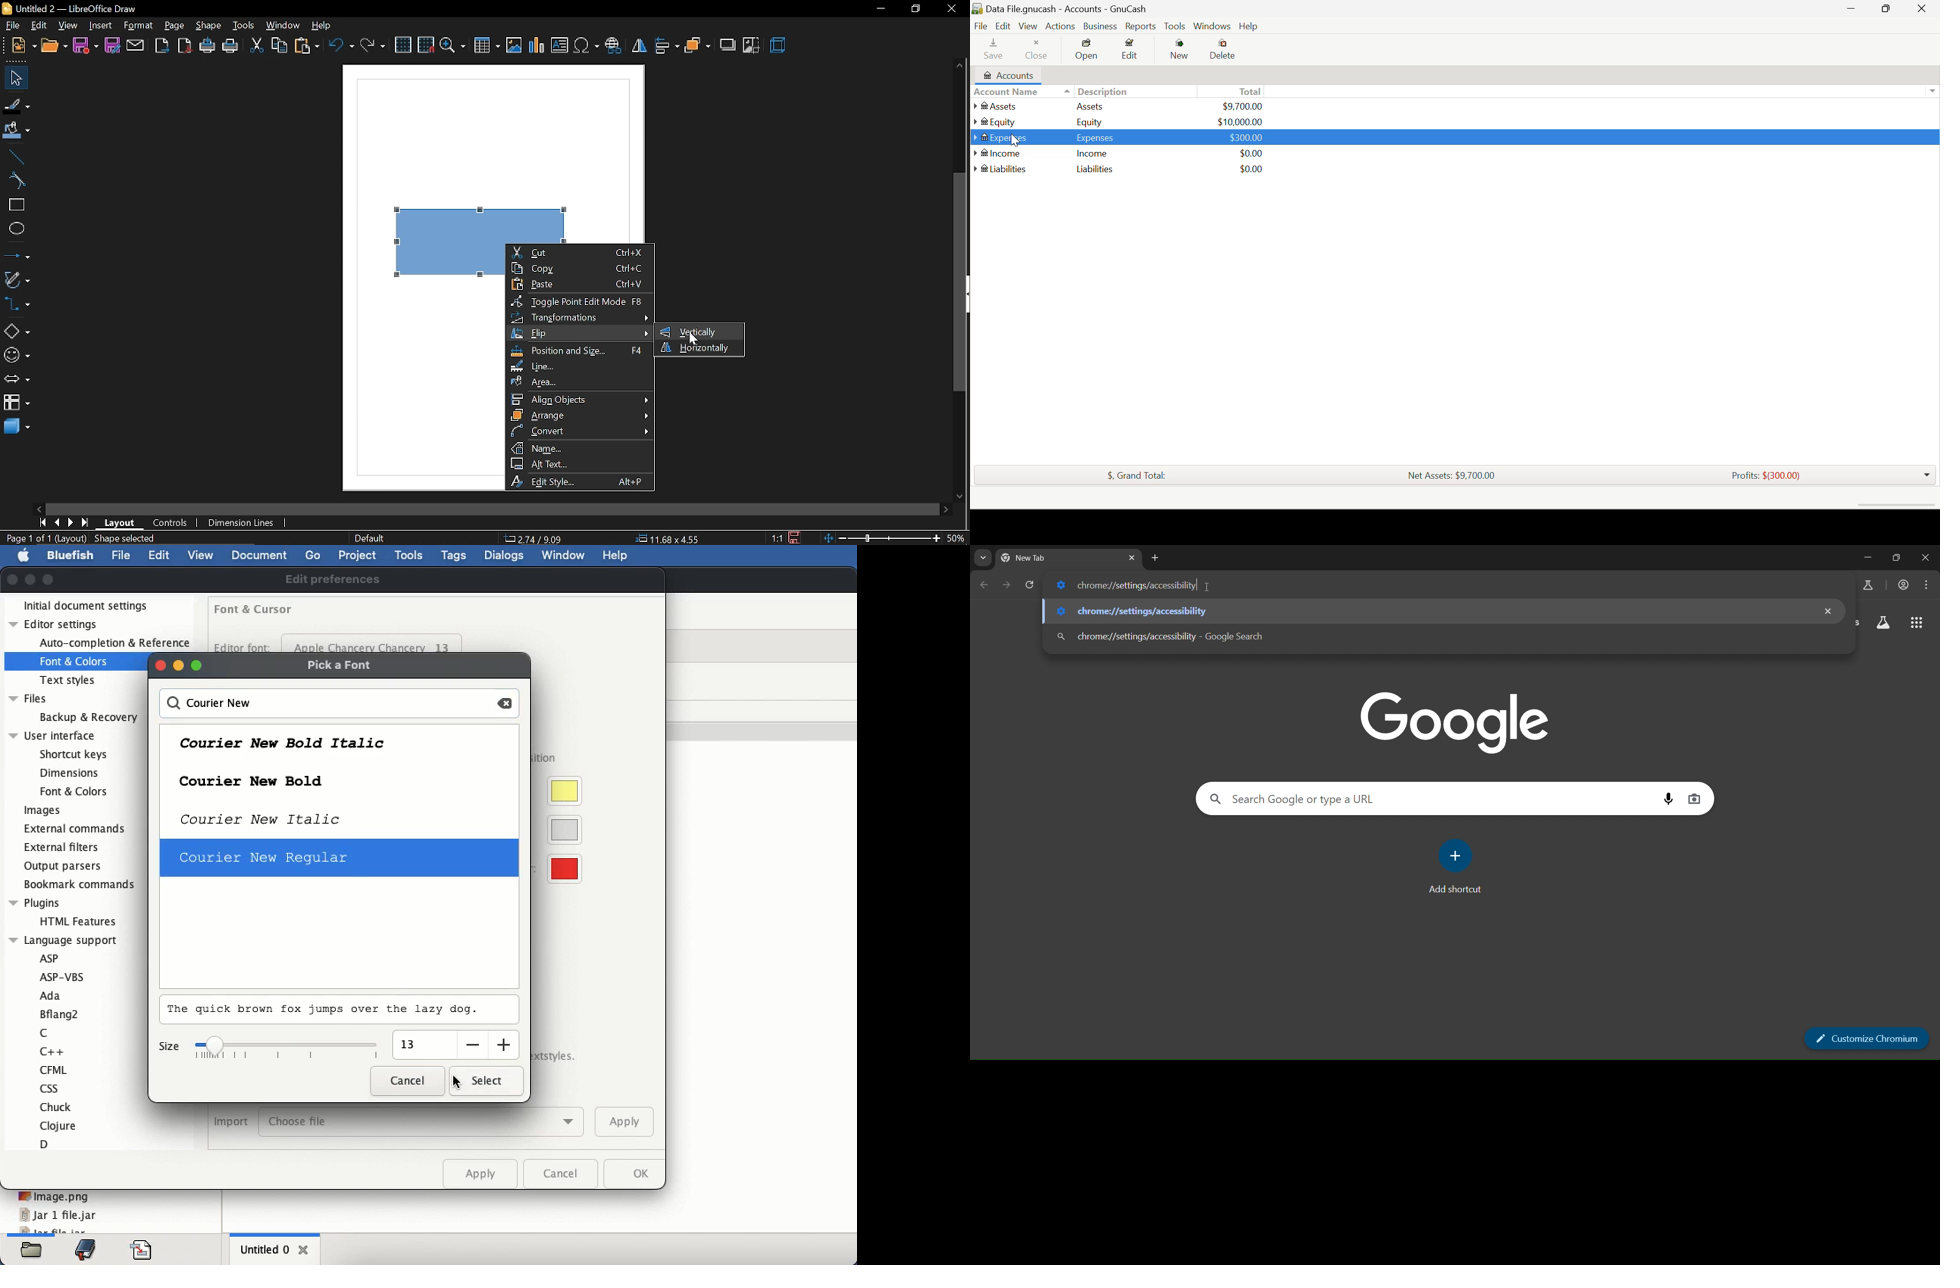  What do you see at coordinates (113, 46) in the screenshot?
I see `save as` at bounding box center [113, 46].